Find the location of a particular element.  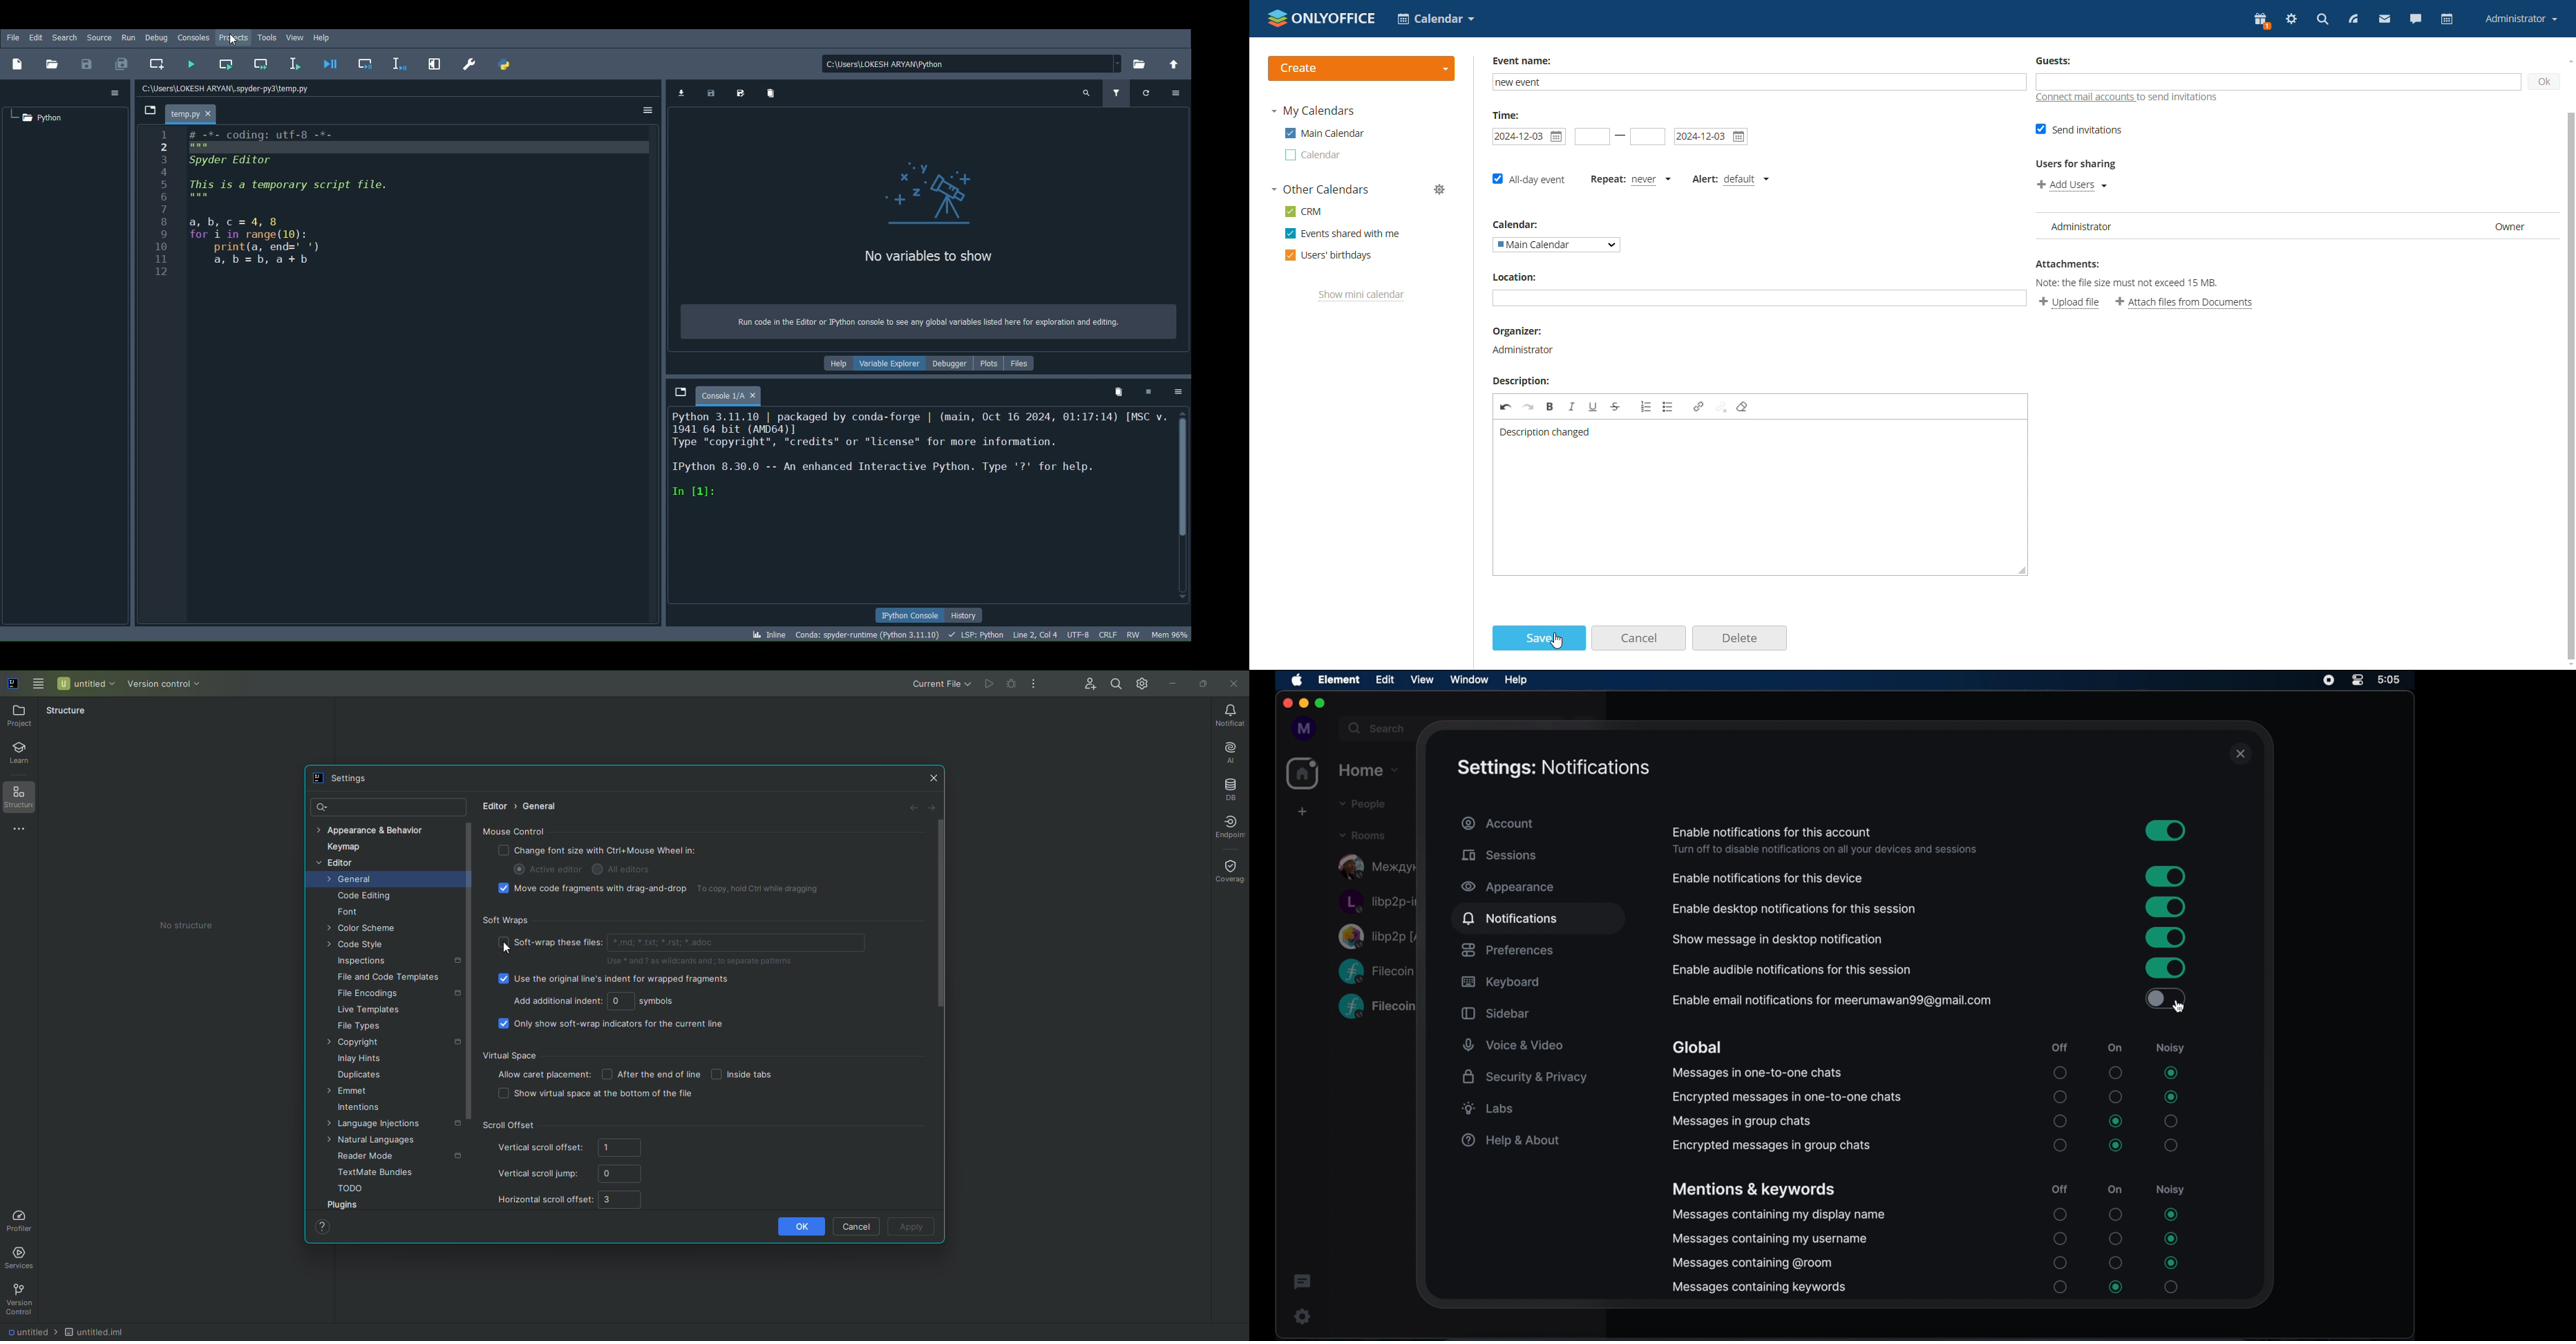

Structure is located at coordinates (68, 710).